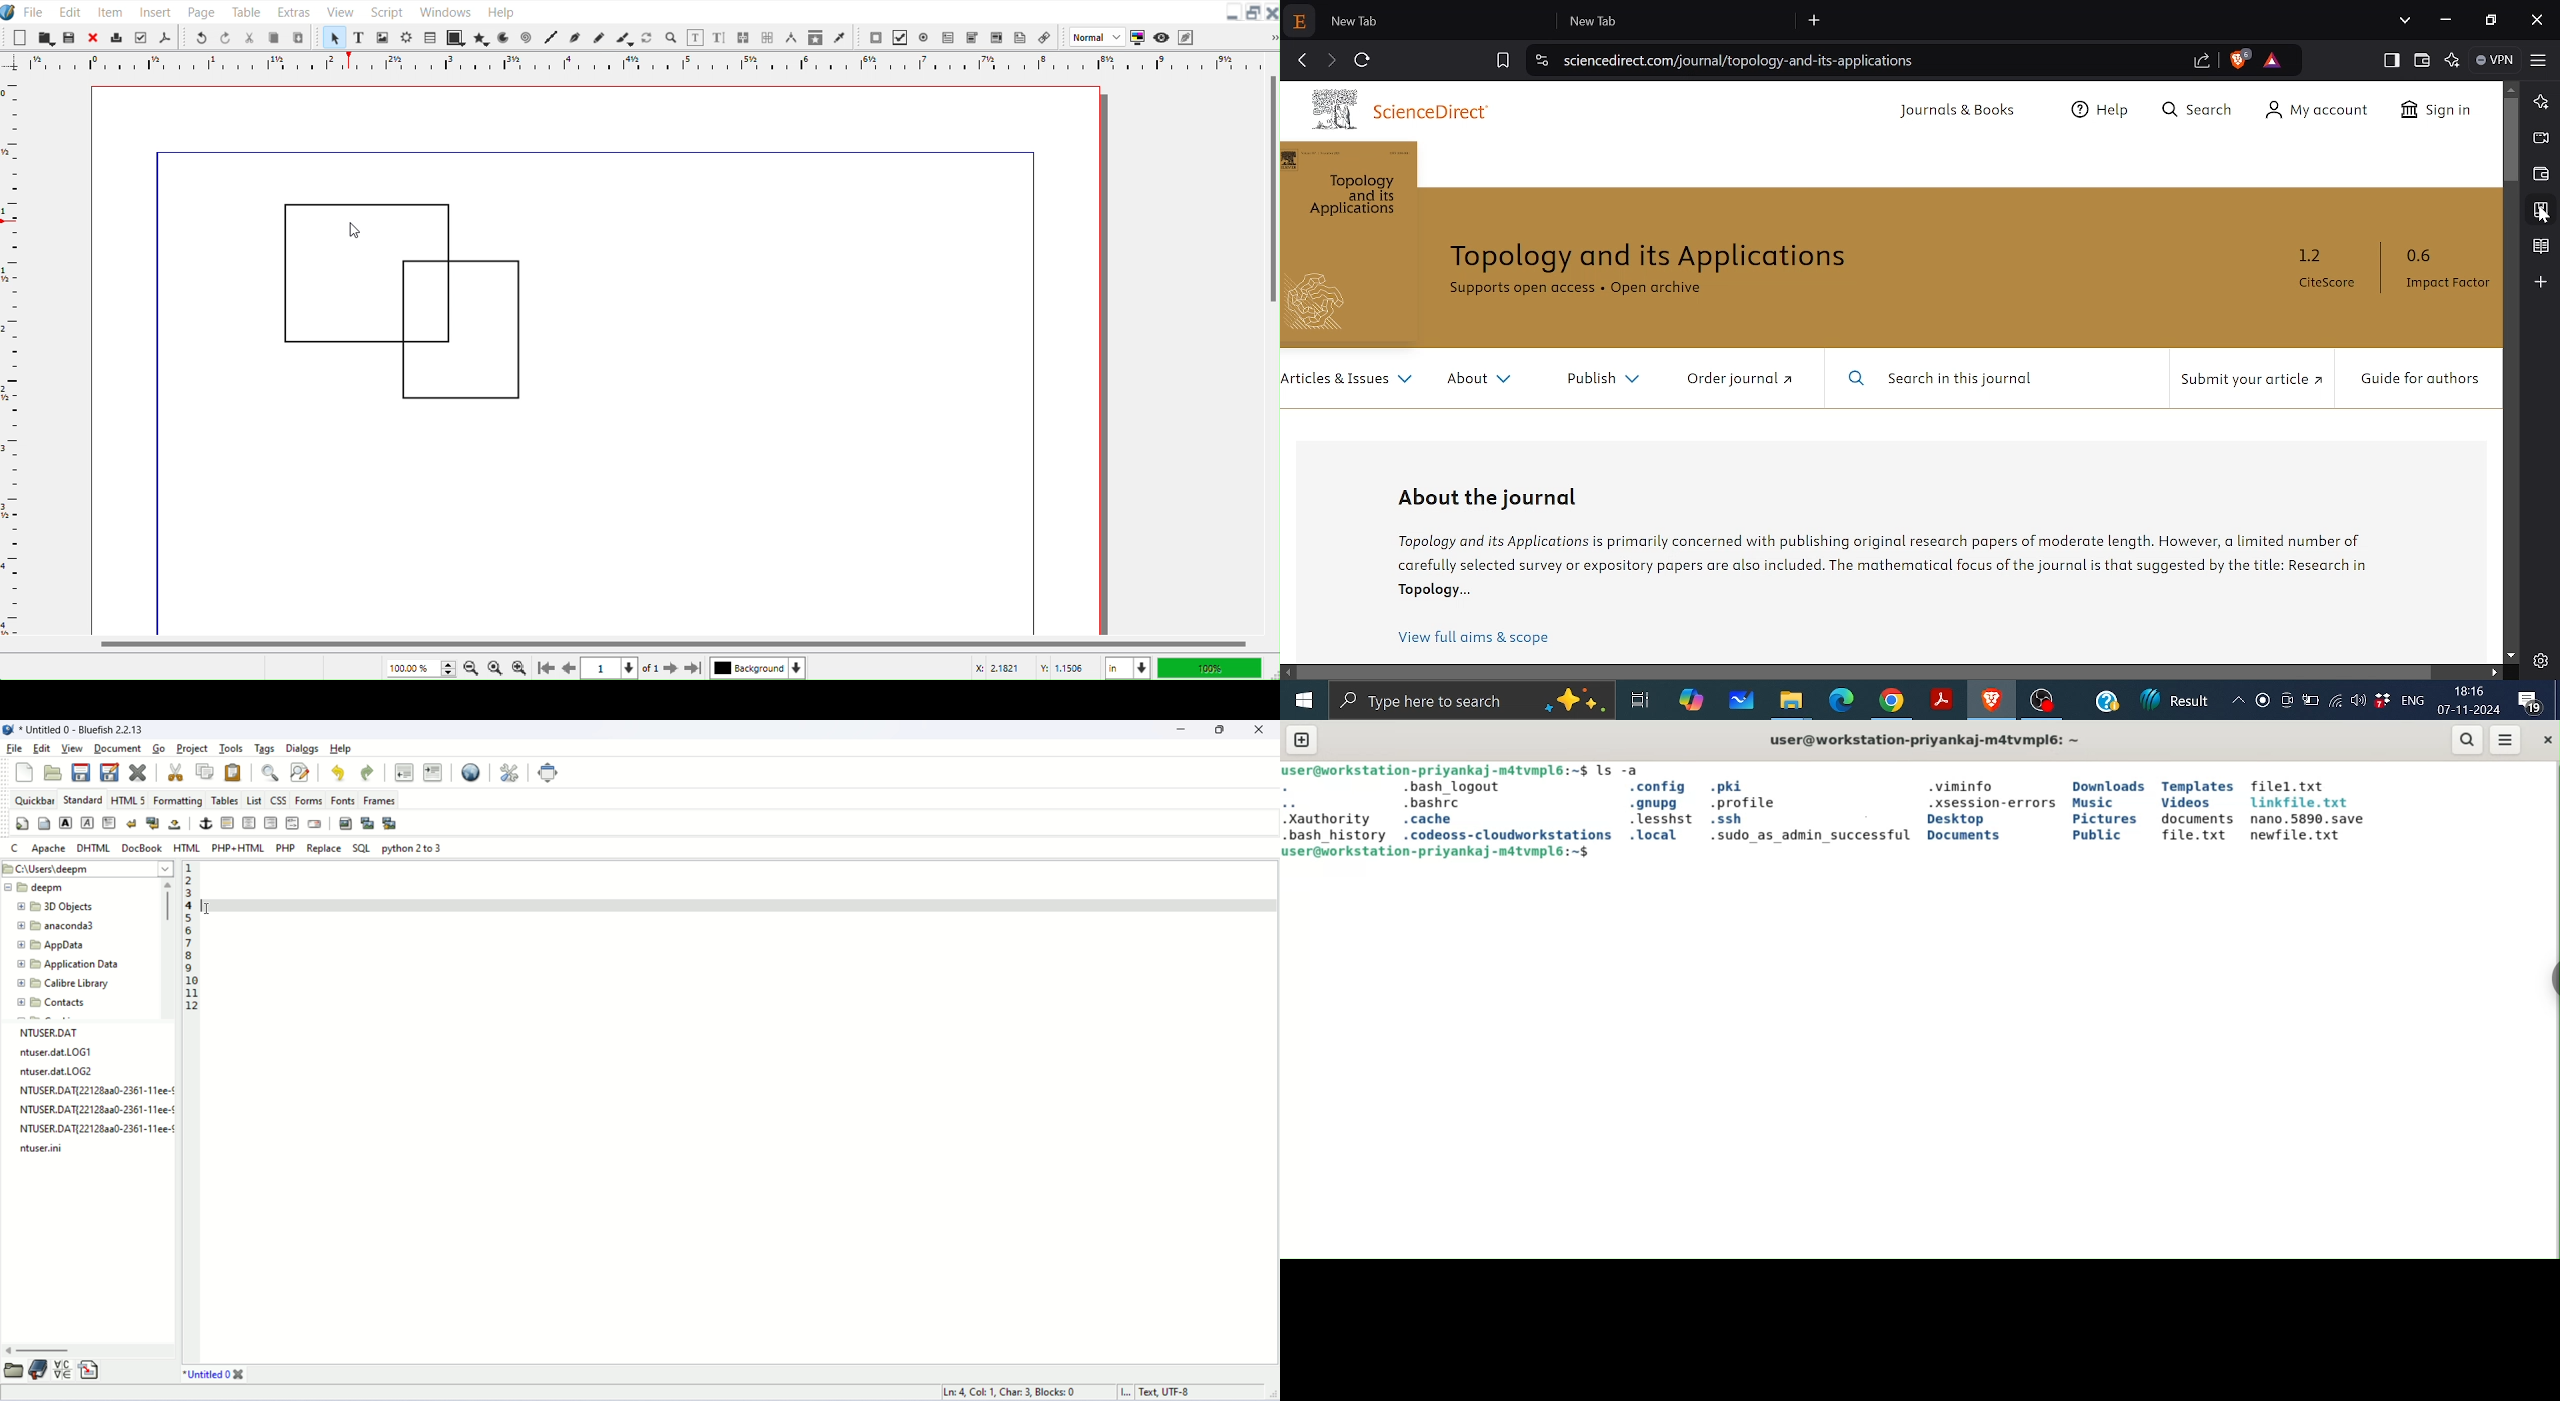  Describe the element at coordinates (1289, 673) in the screenshot. I see `Move left` at that location.